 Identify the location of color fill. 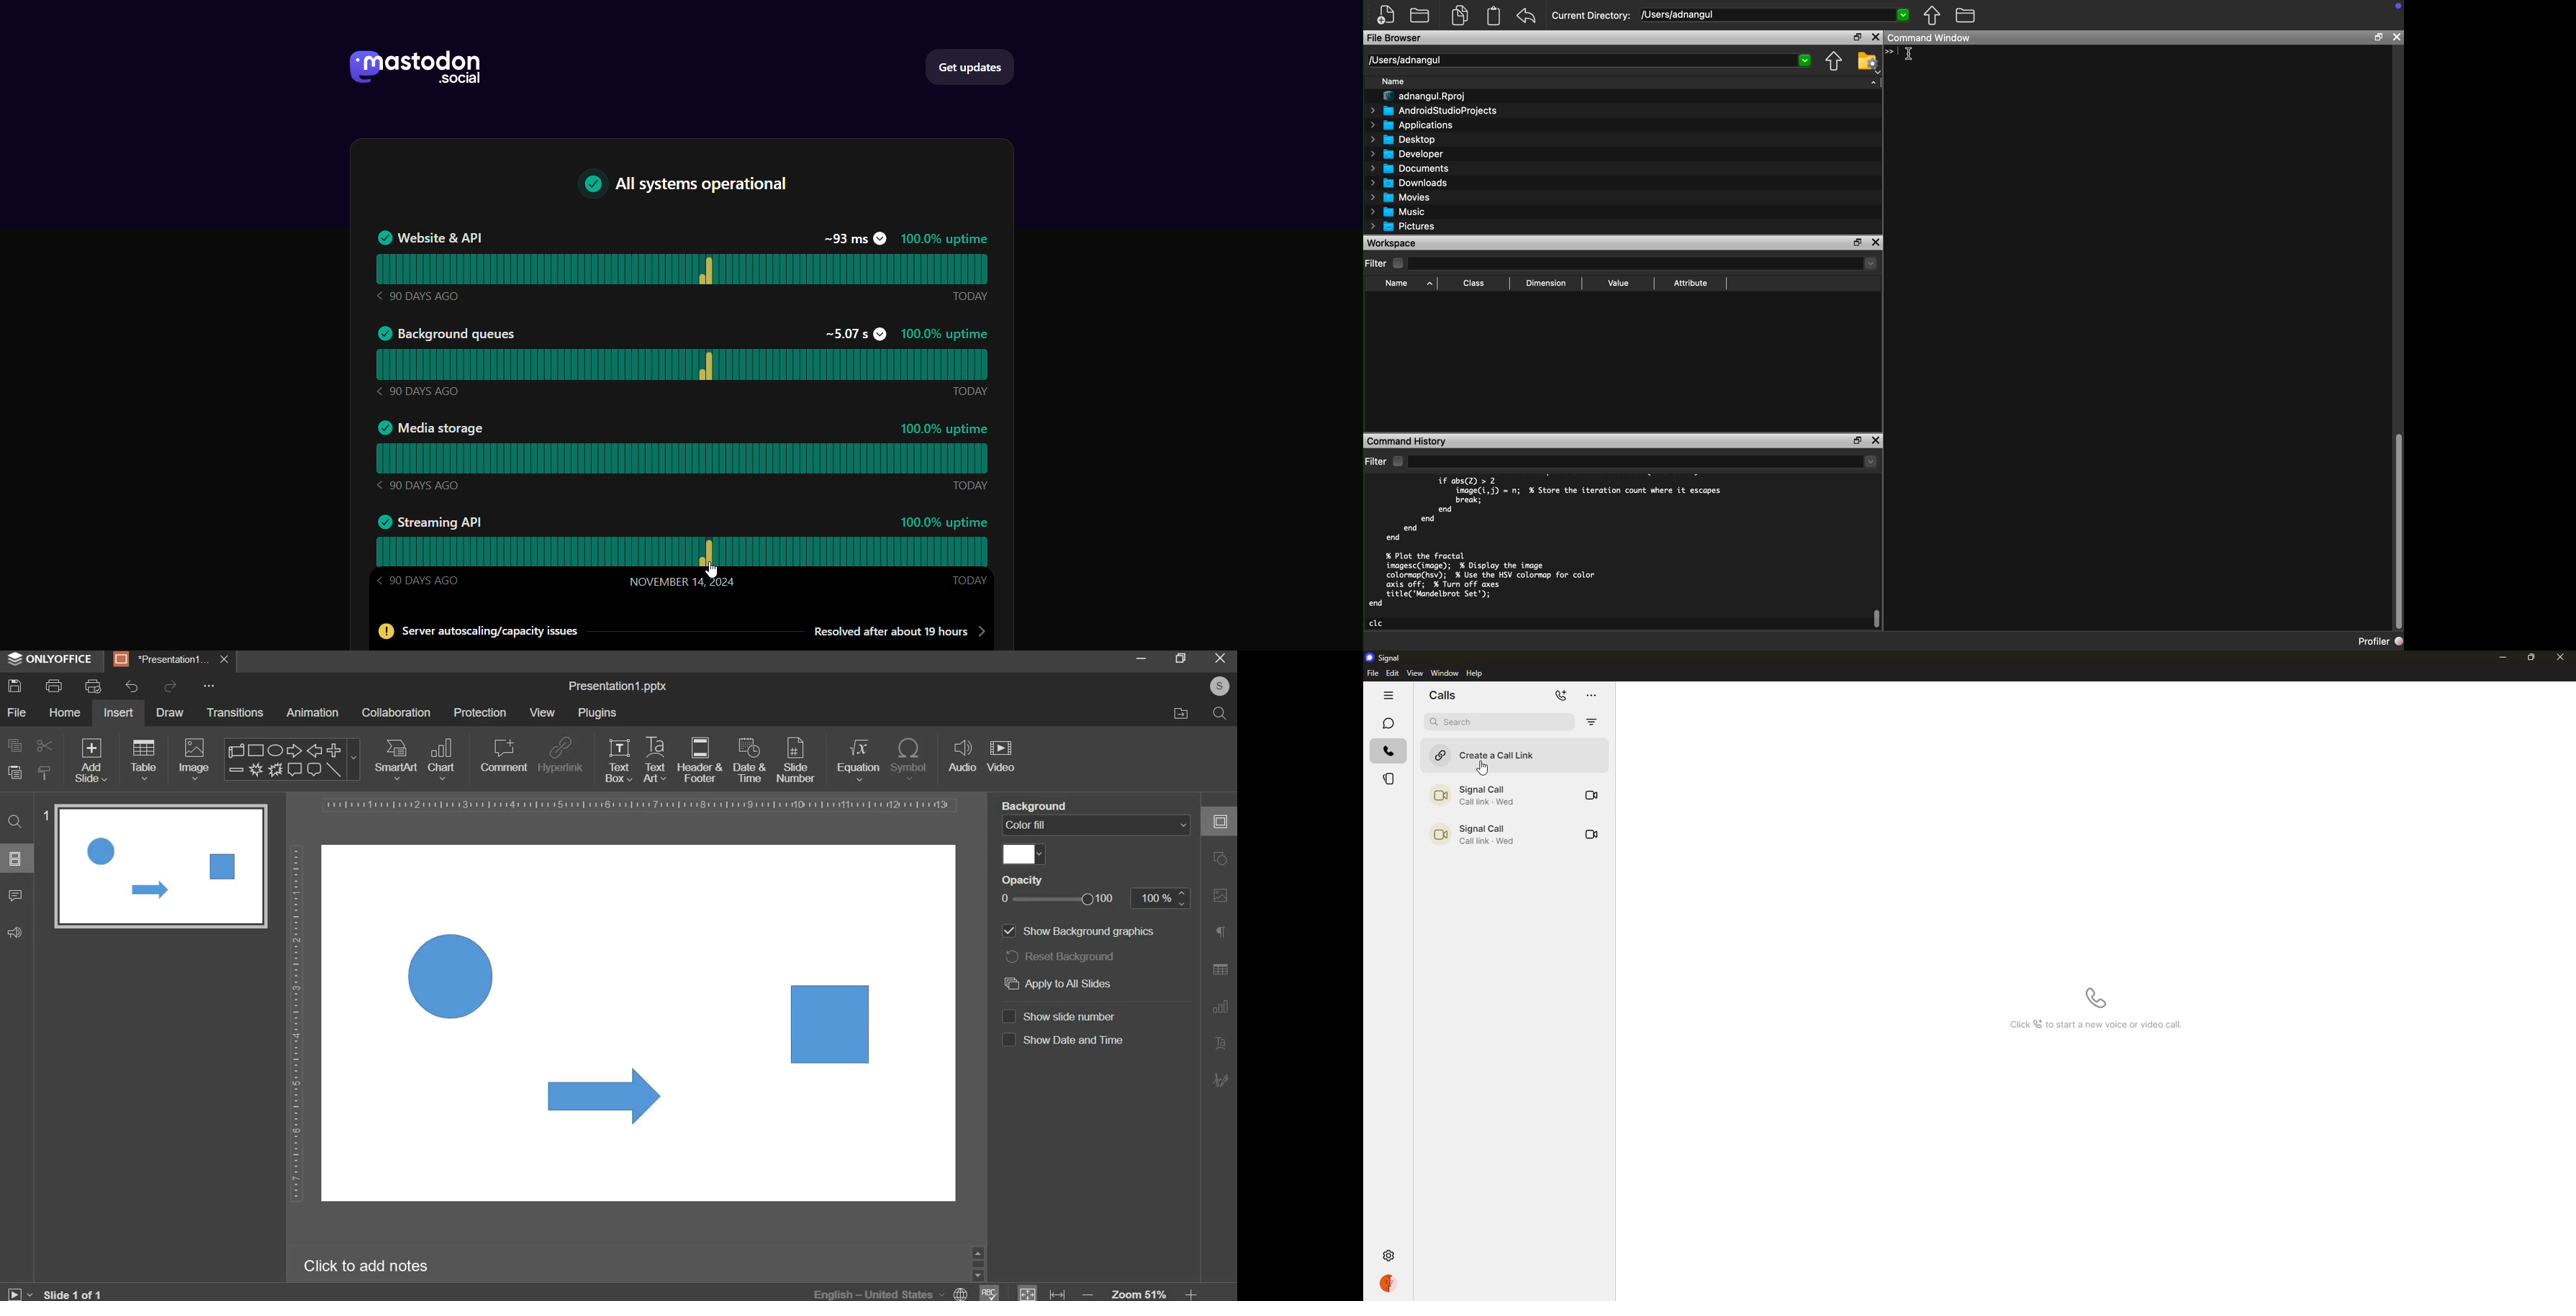
(1025, 855).